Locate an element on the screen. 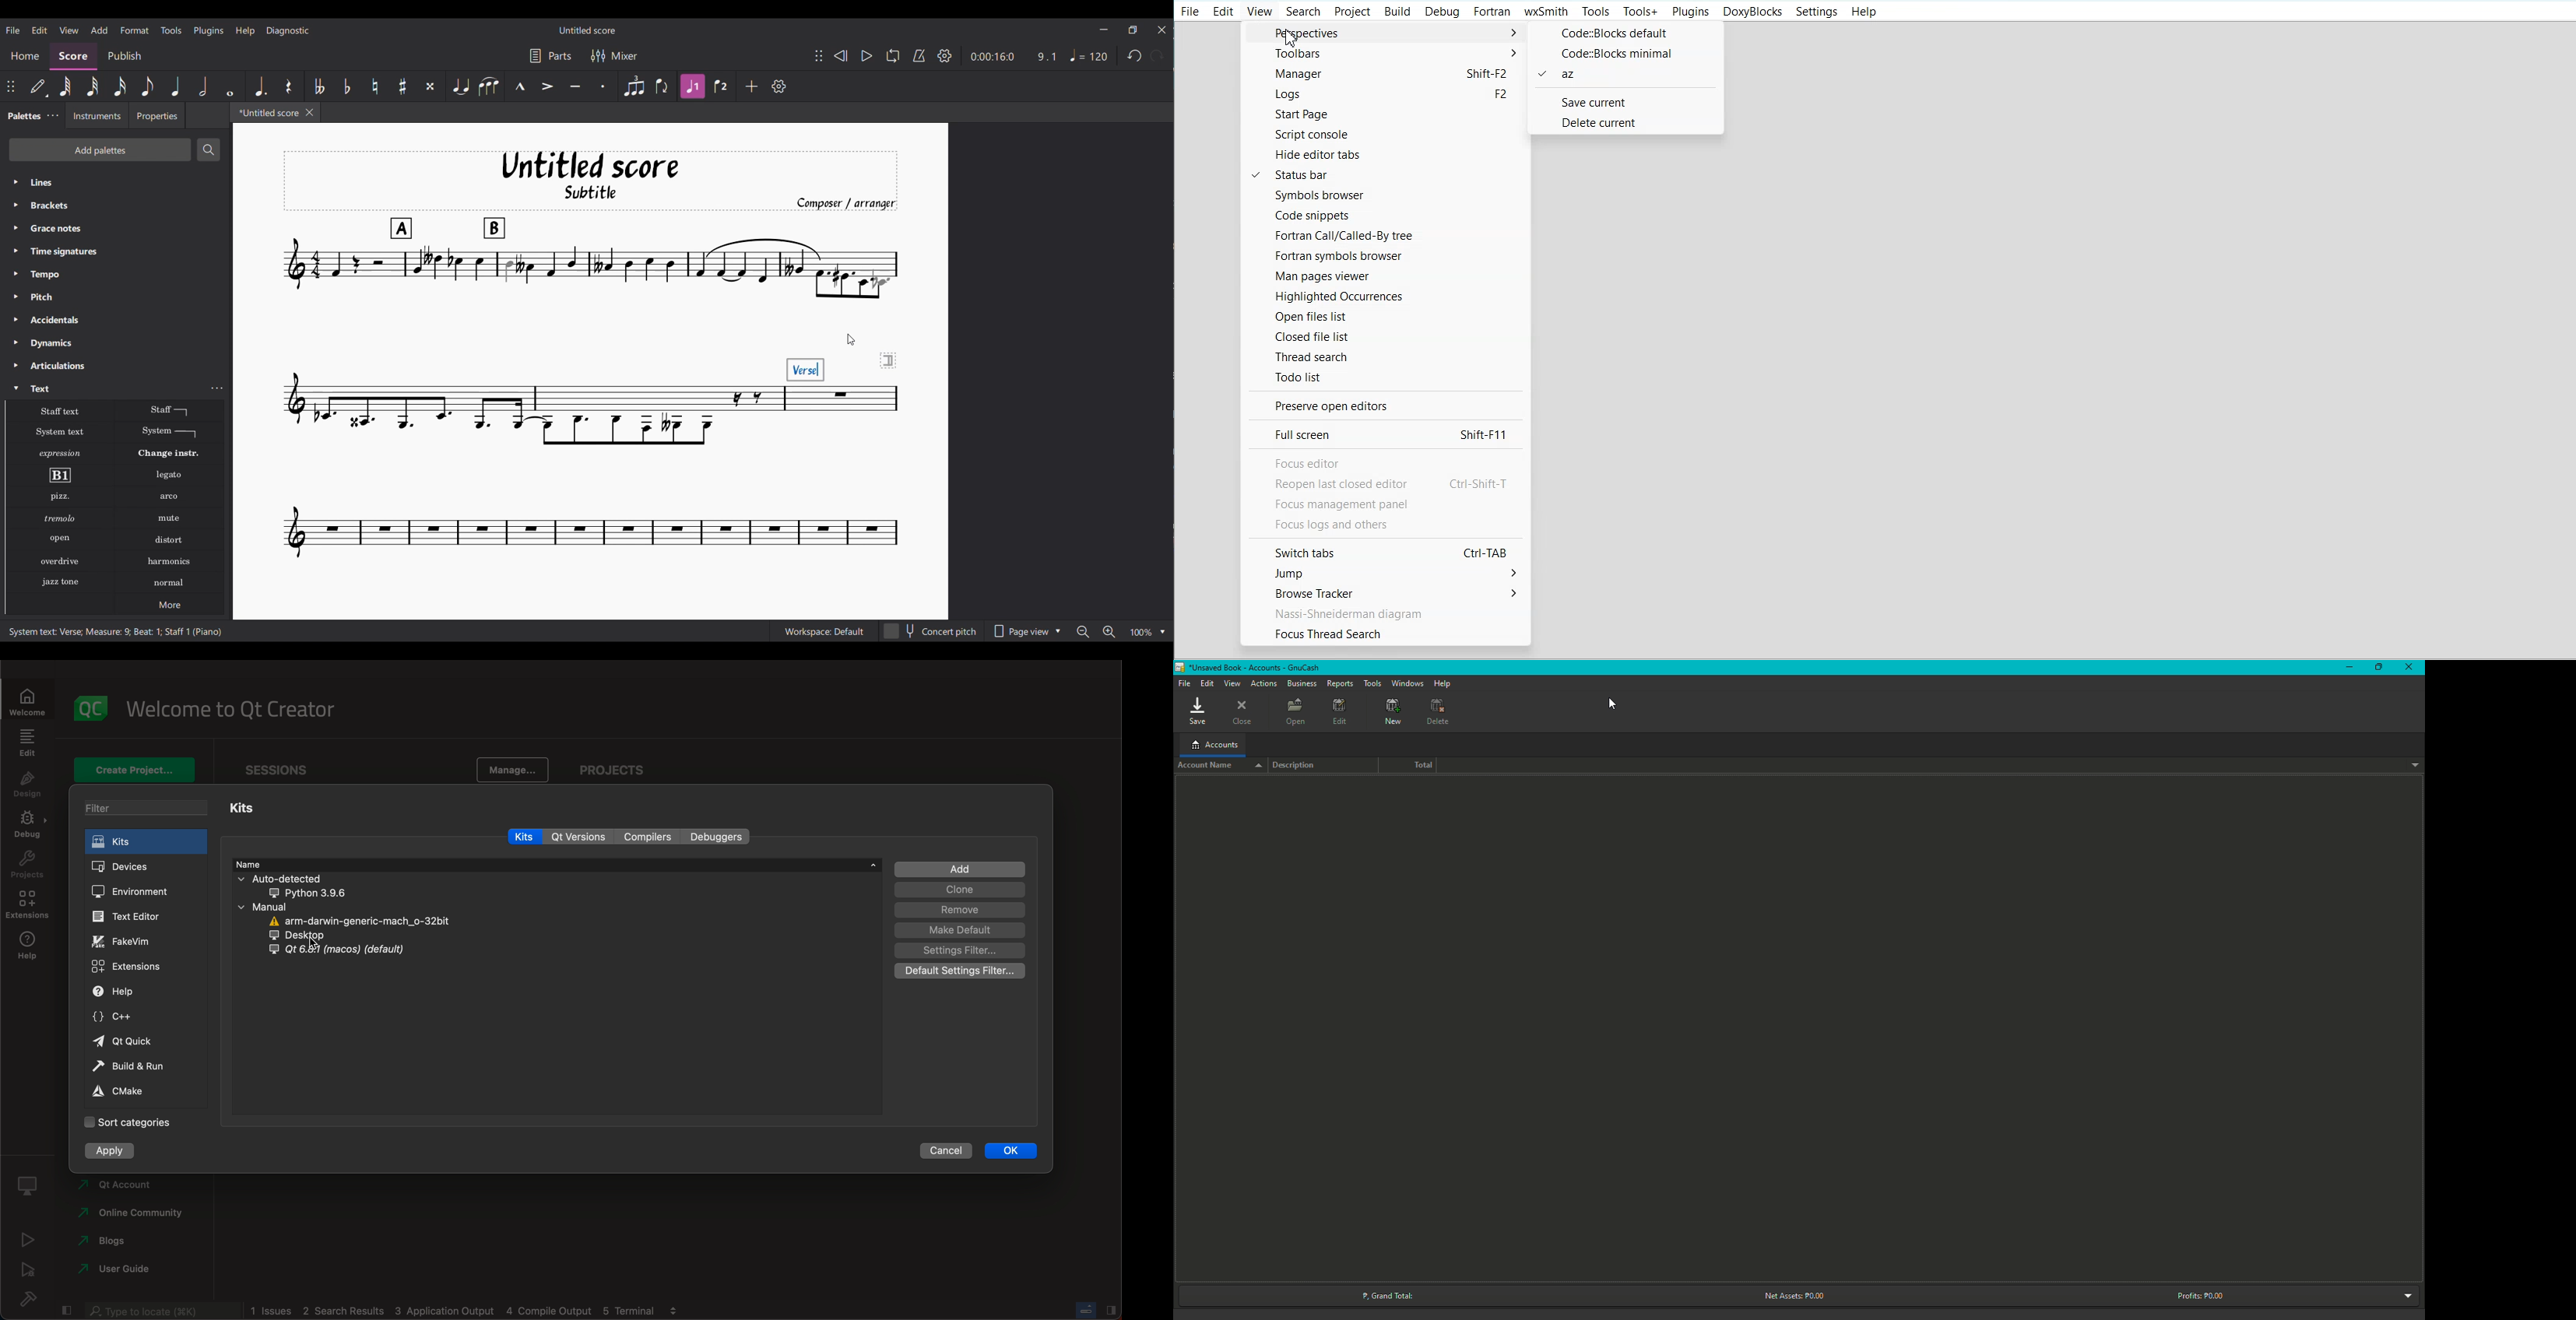  Customize settings is located at coordinates (779, 86).